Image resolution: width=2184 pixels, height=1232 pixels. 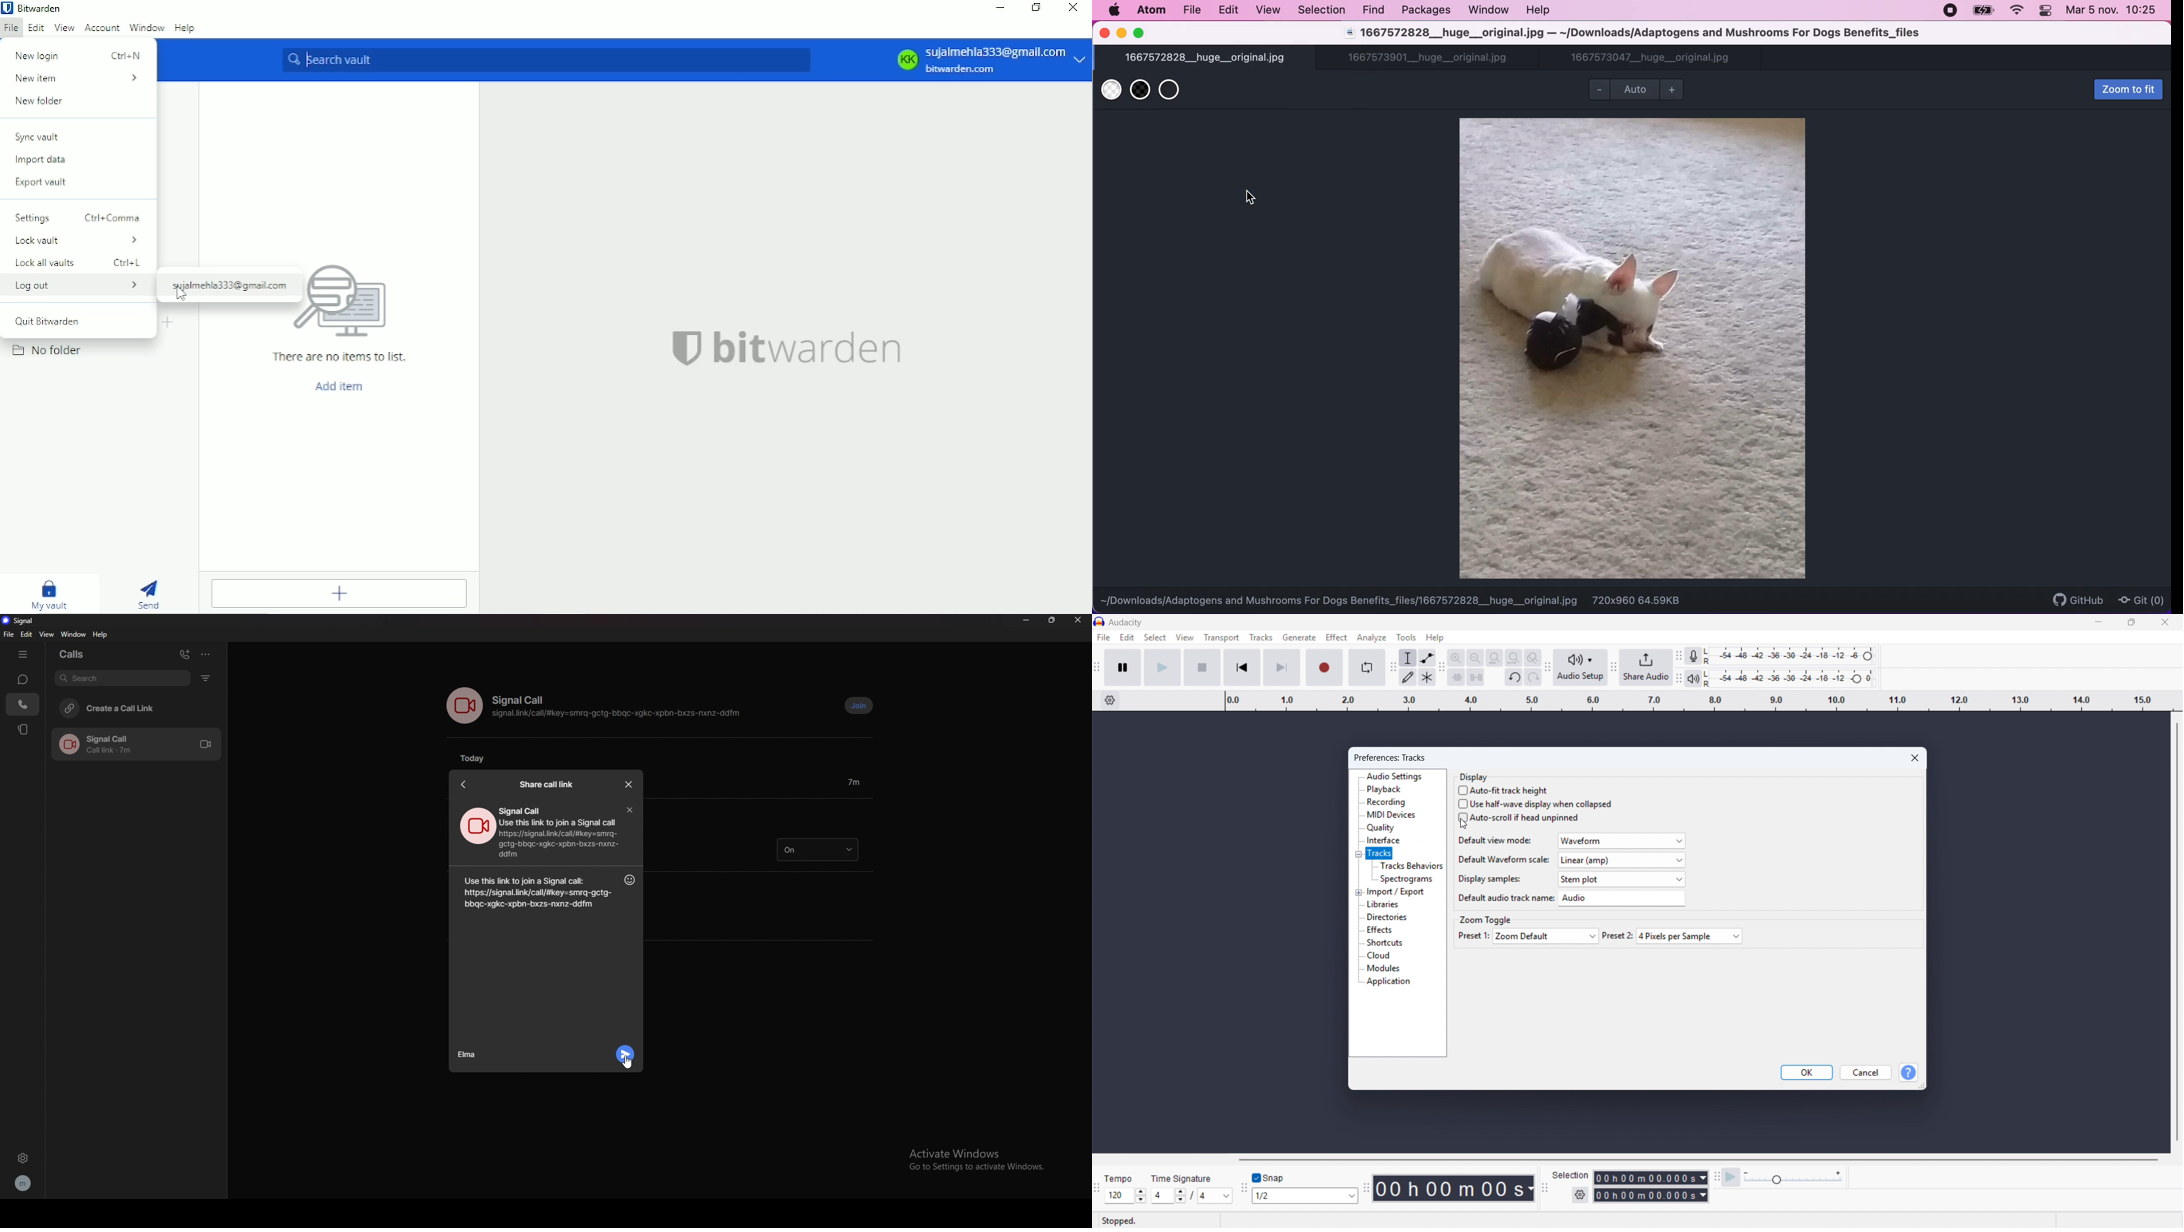 What do you see at coordinates (1367, 668) in the screenshot?
I see `enable loop` at bounding box center [1367, 668].